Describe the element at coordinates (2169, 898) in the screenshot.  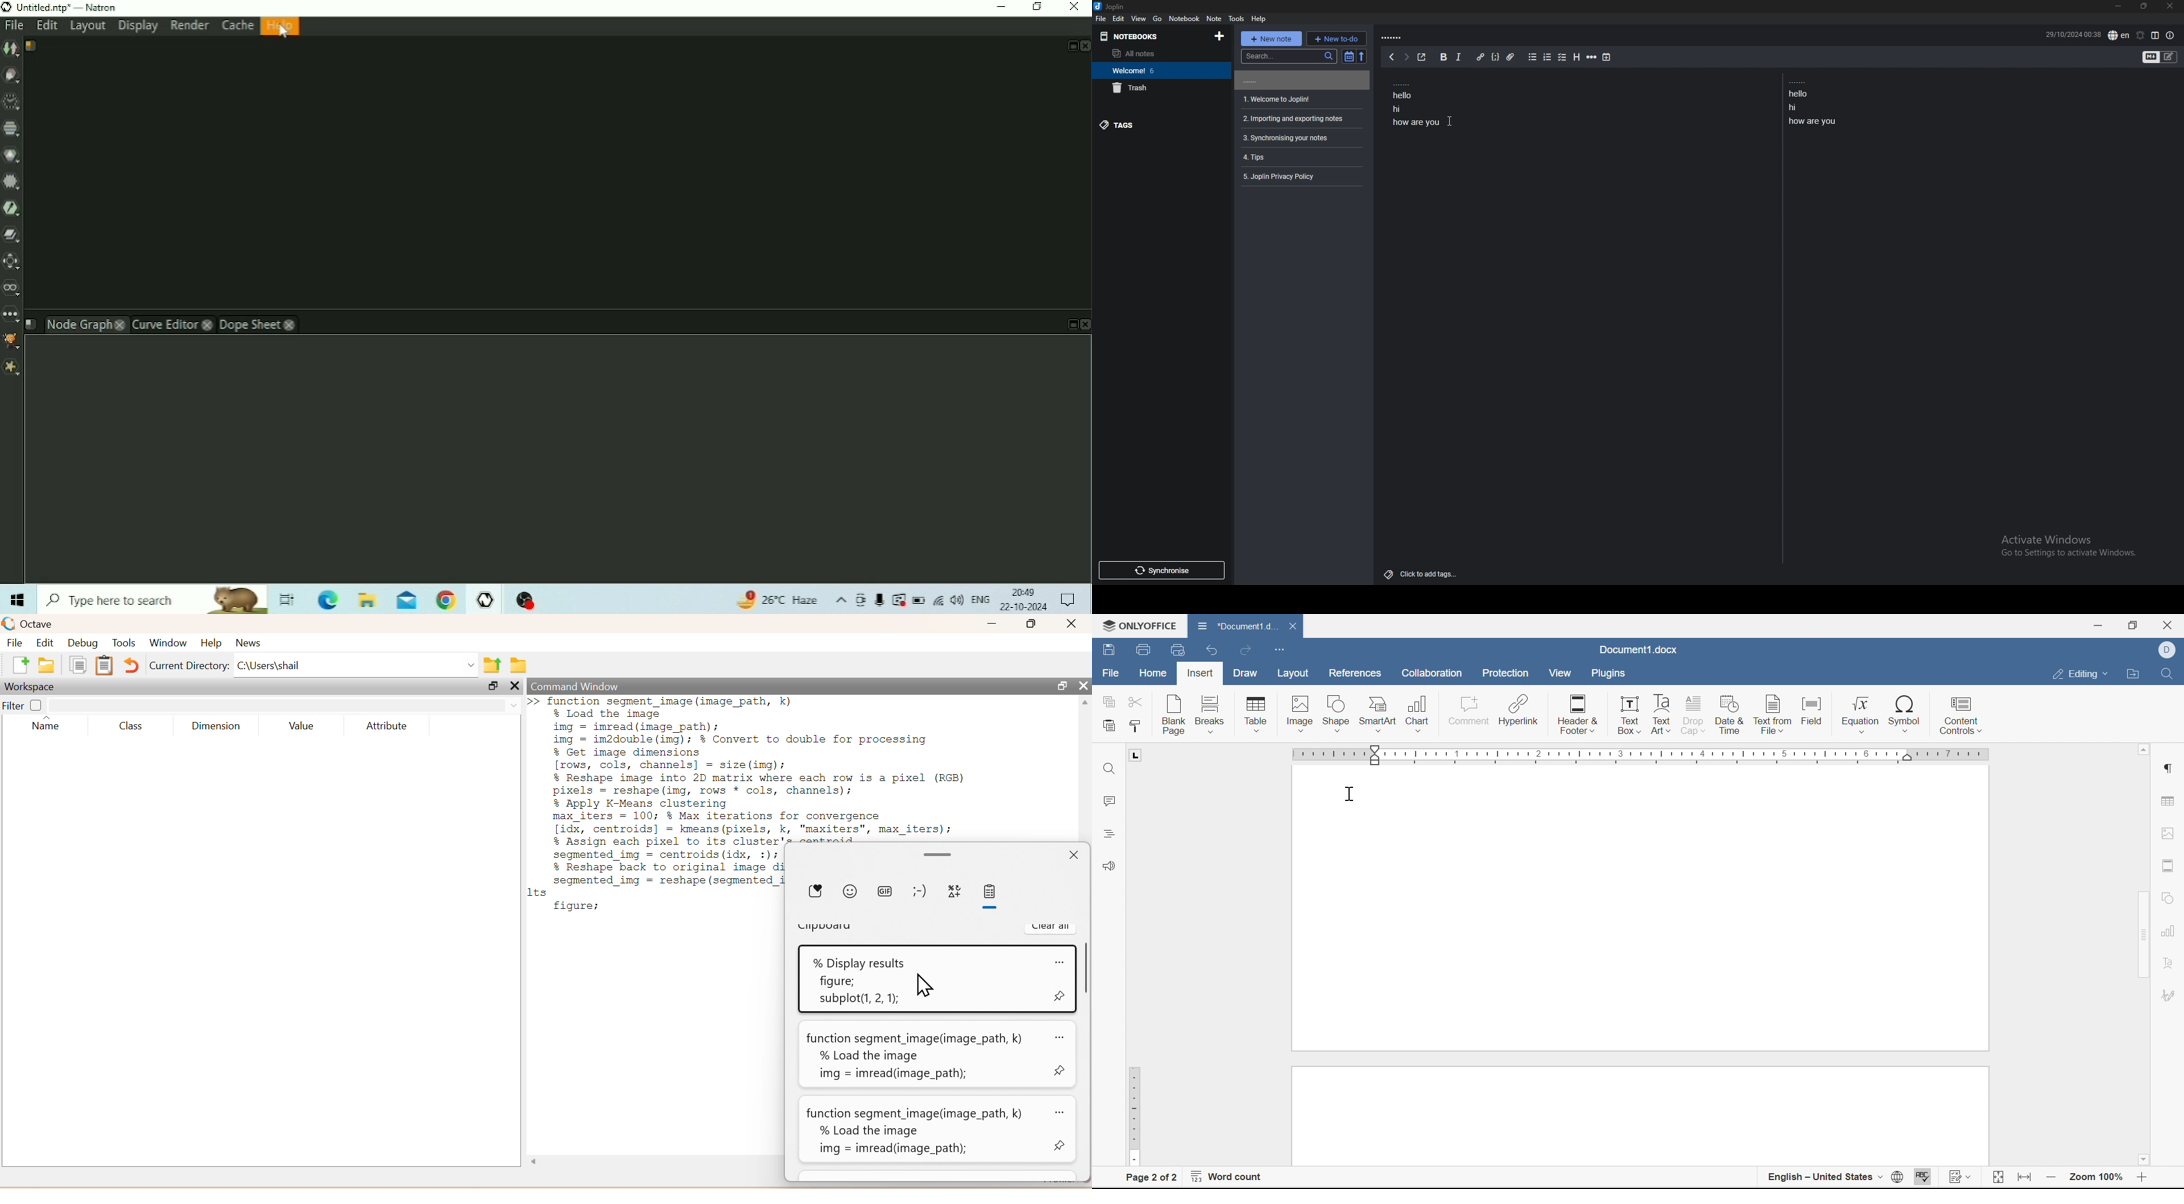
I see `Shape settings` at that location.